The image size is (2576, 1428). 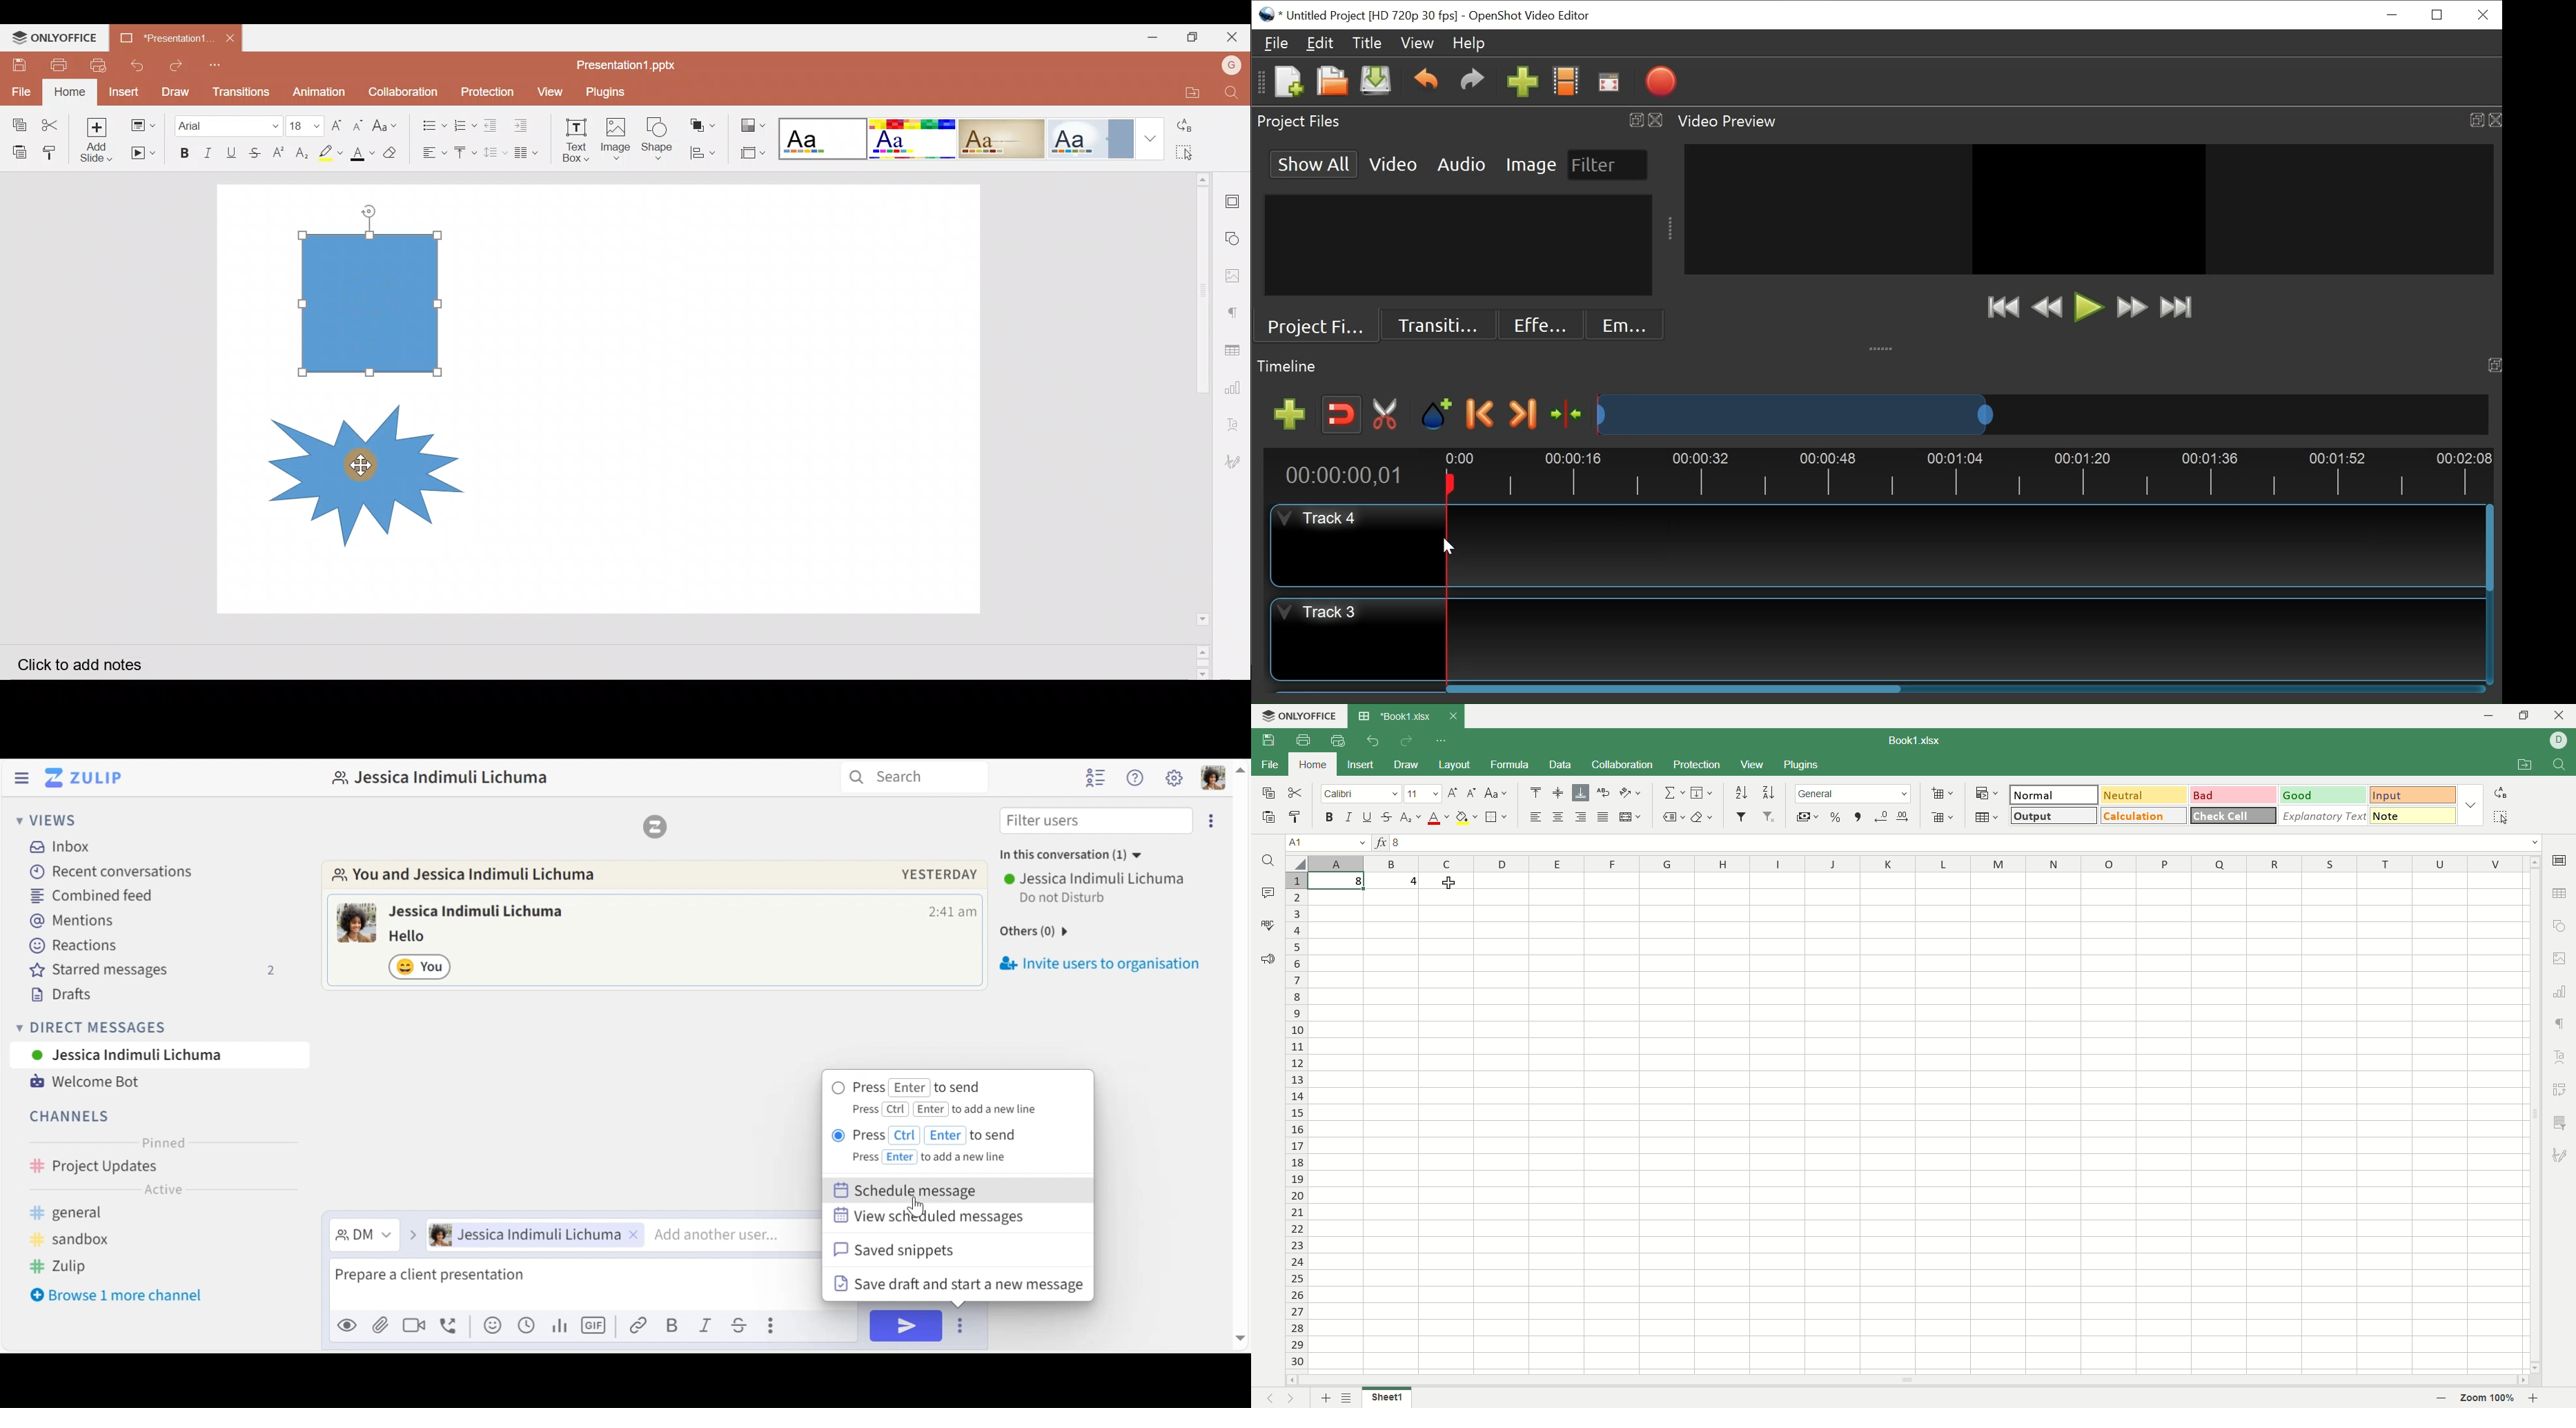 What do you see at coordinates (1604, 817) in the screenshot?
I see `justified` at bounding box center [1604, 817].